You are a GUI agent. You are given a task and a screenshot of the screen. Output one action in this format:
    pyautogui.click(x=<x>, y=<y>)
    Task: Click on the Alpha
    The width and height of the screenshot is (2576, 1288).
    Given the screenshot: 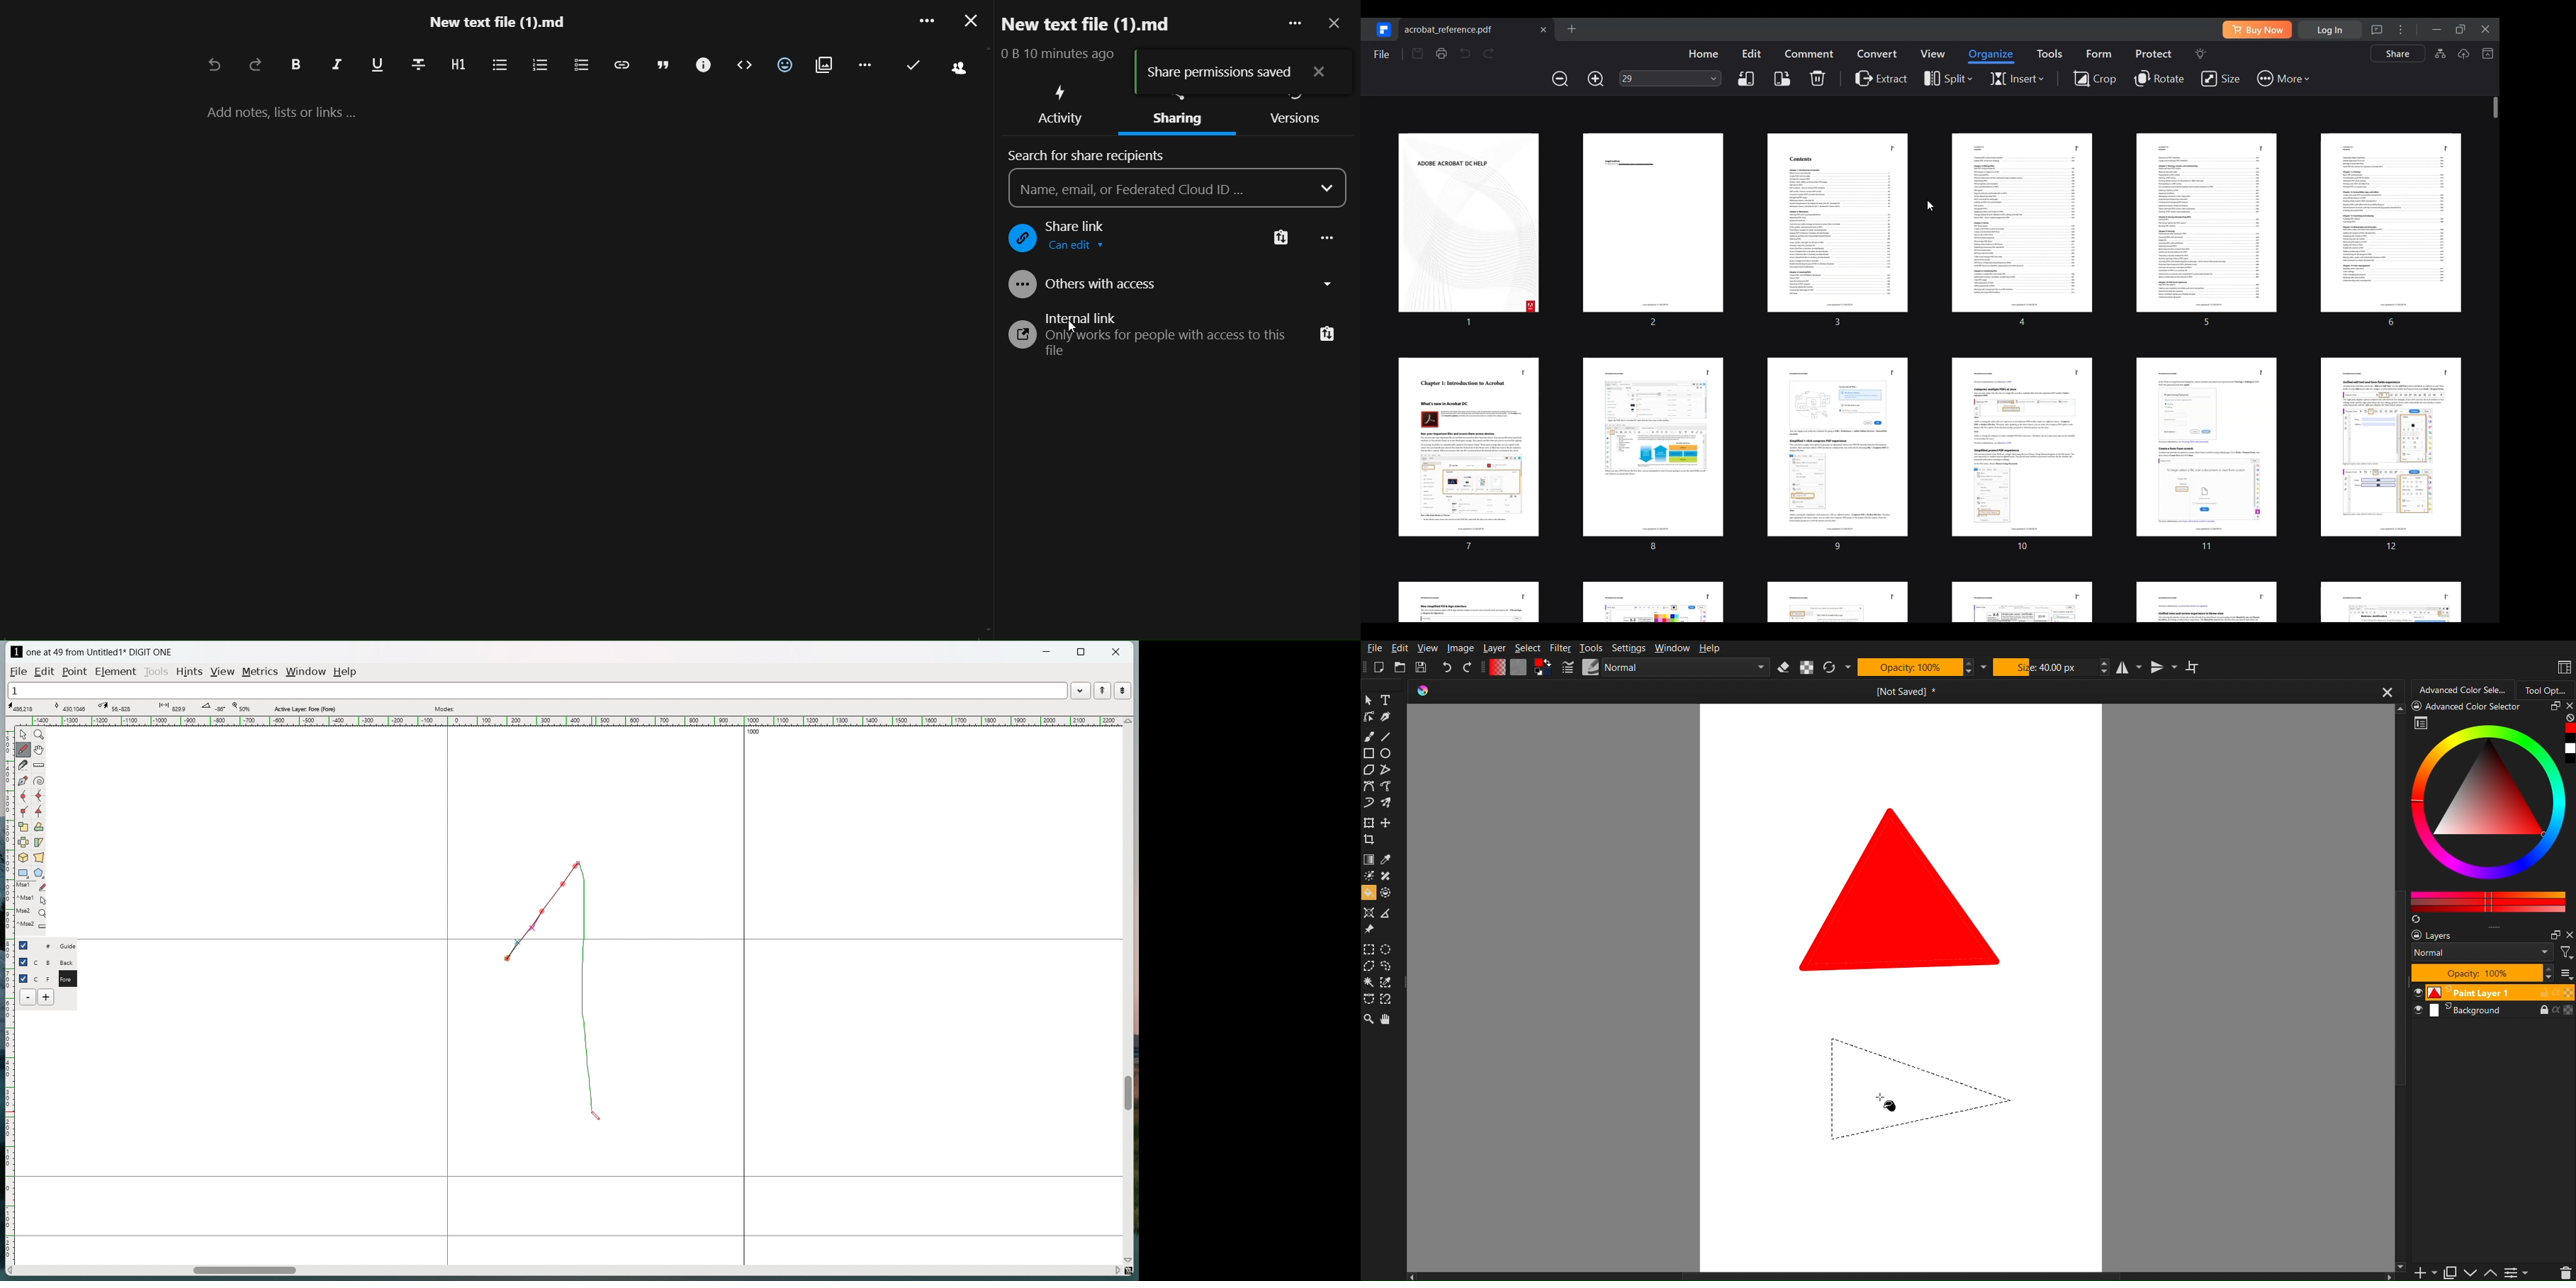 What is the action you would take?
    pyautogui.click(x=1807, y=668)
    